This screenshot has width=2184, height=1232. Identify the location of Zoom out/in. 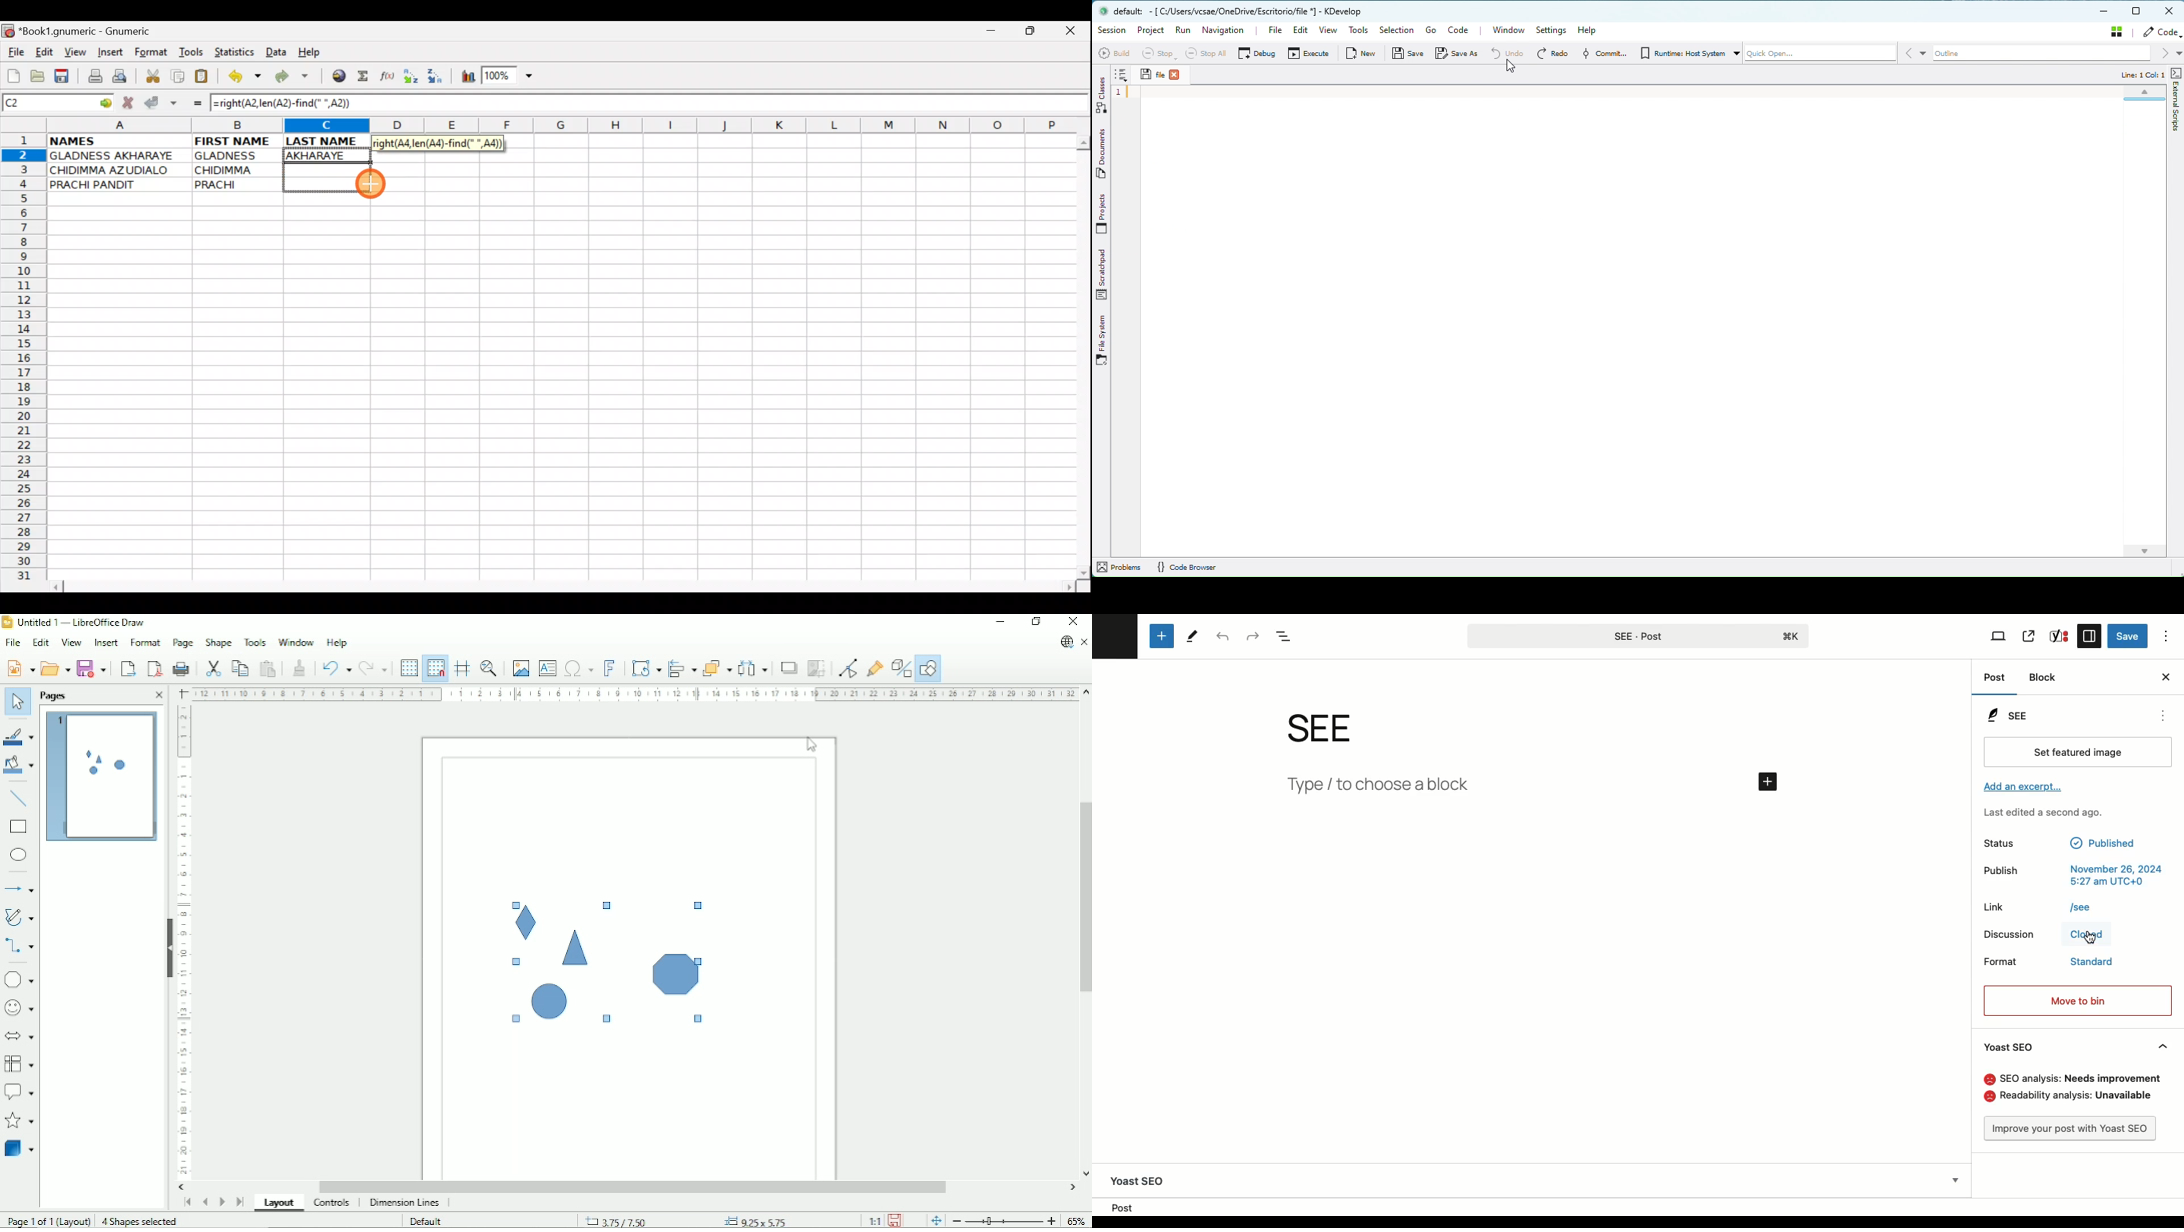
(1003, 1221).